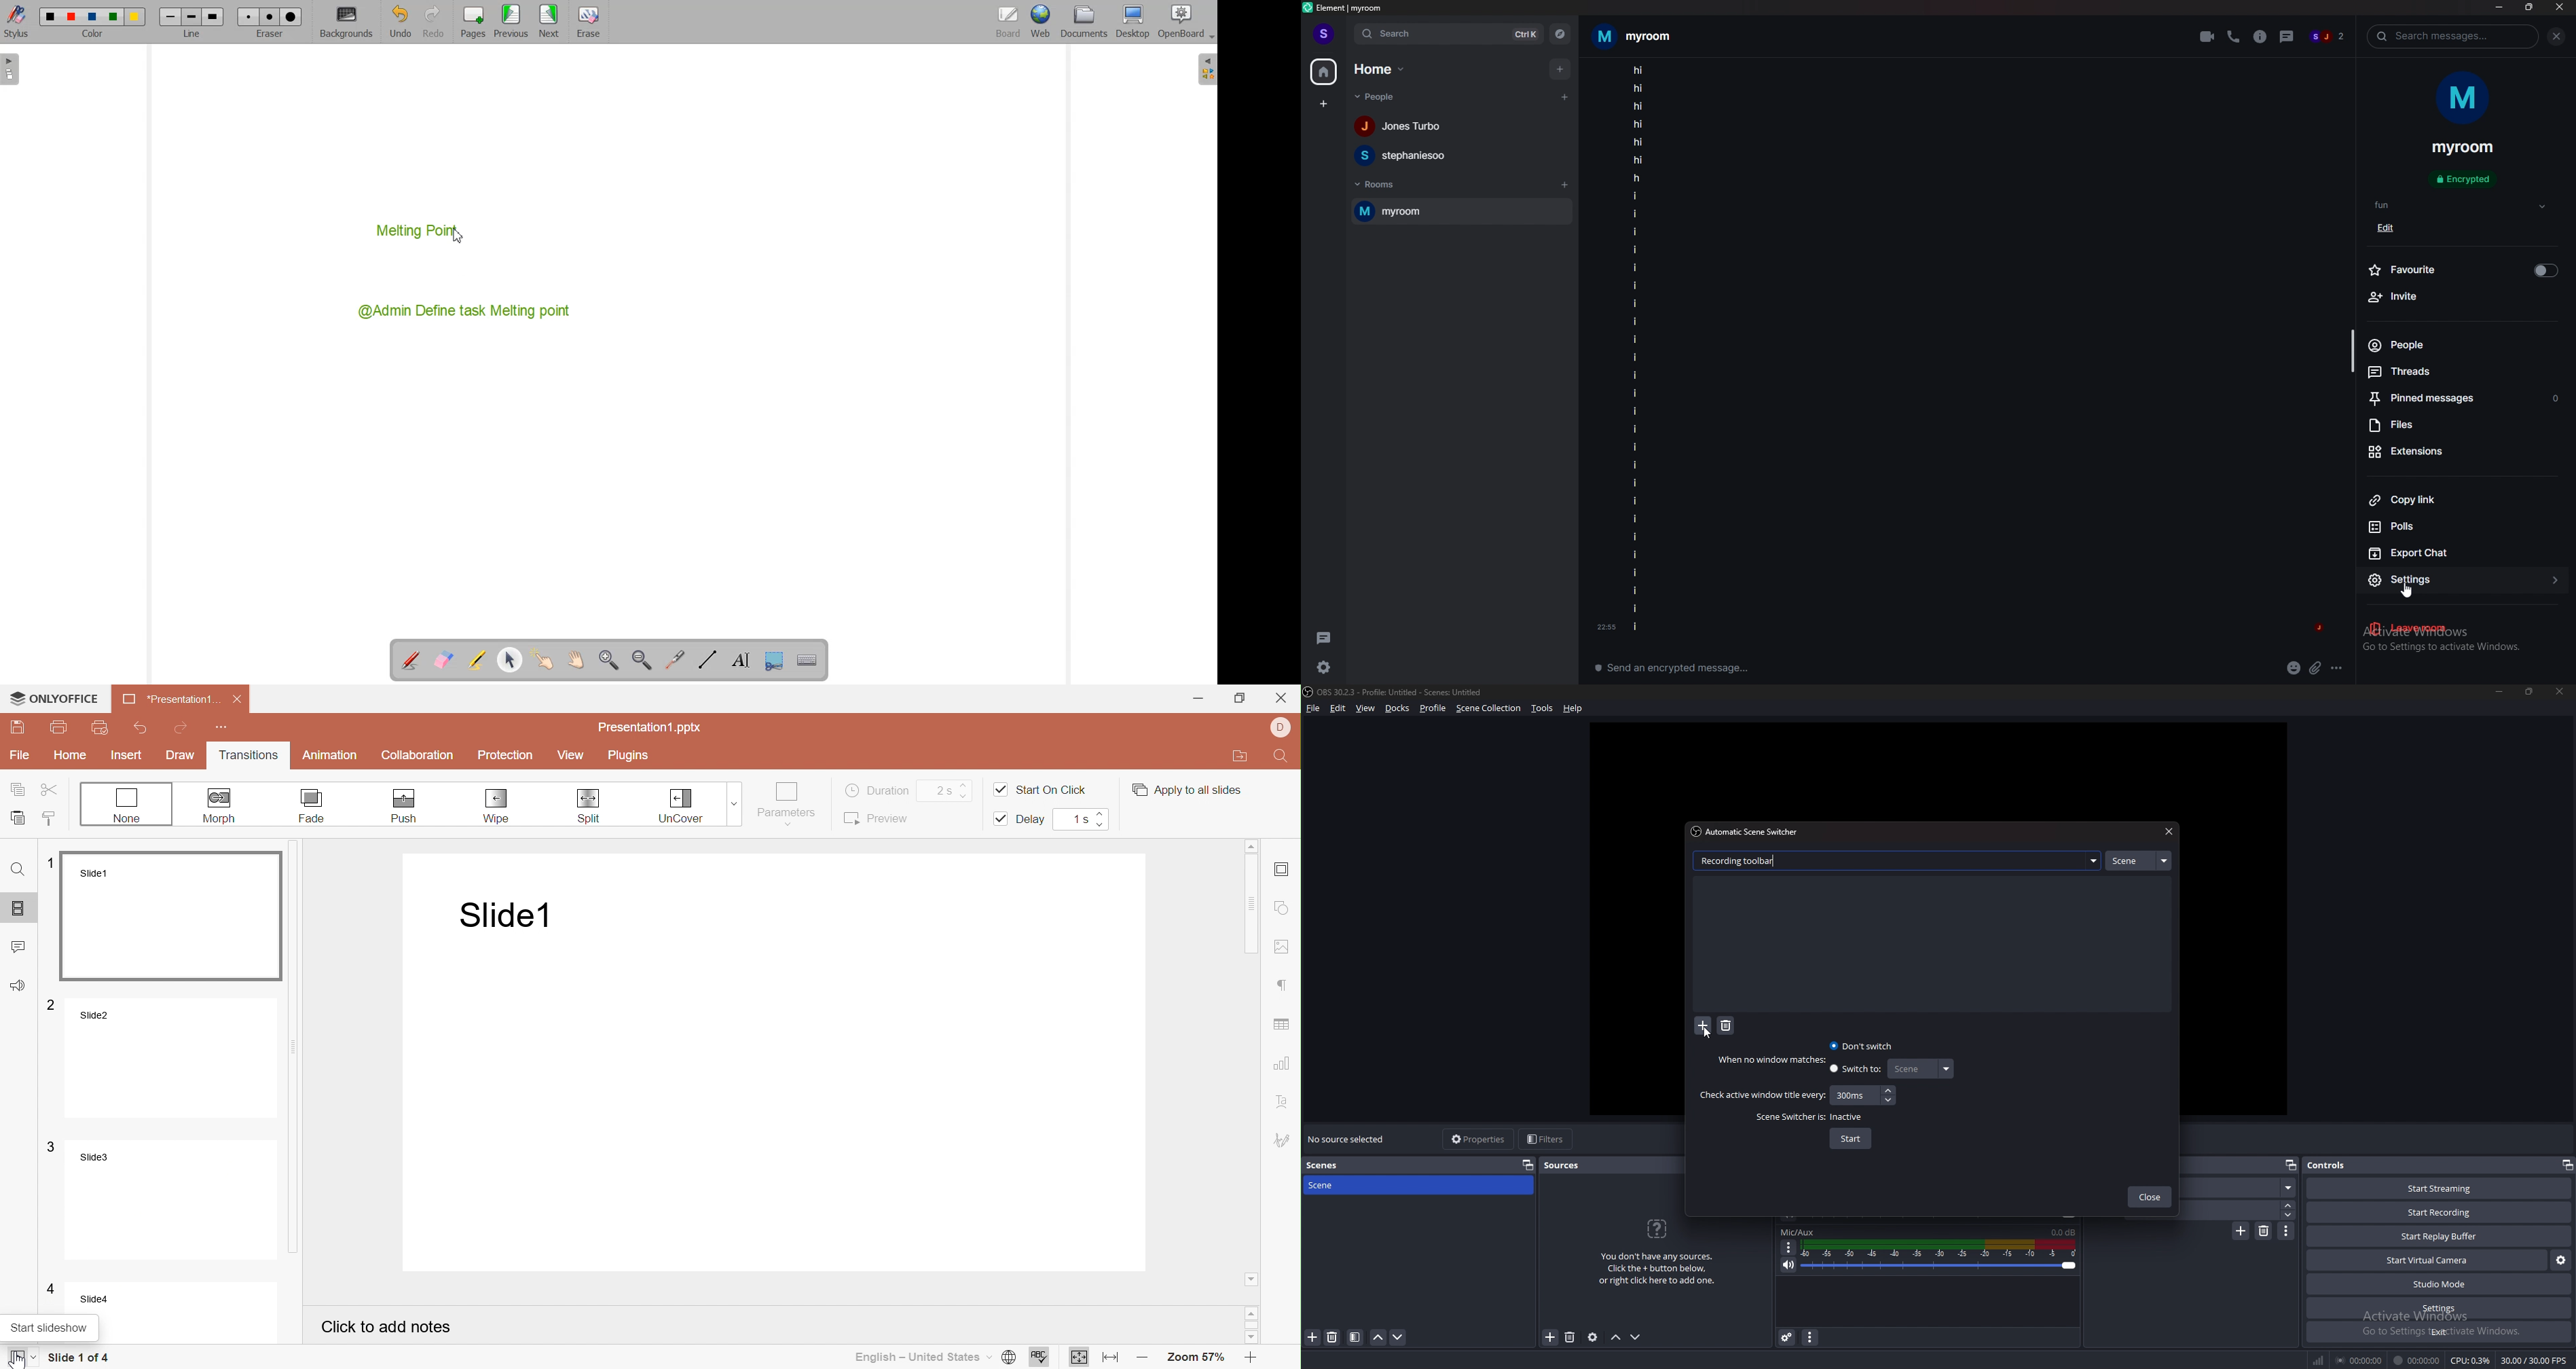  I want to click on Wipe, so click(496, 805).